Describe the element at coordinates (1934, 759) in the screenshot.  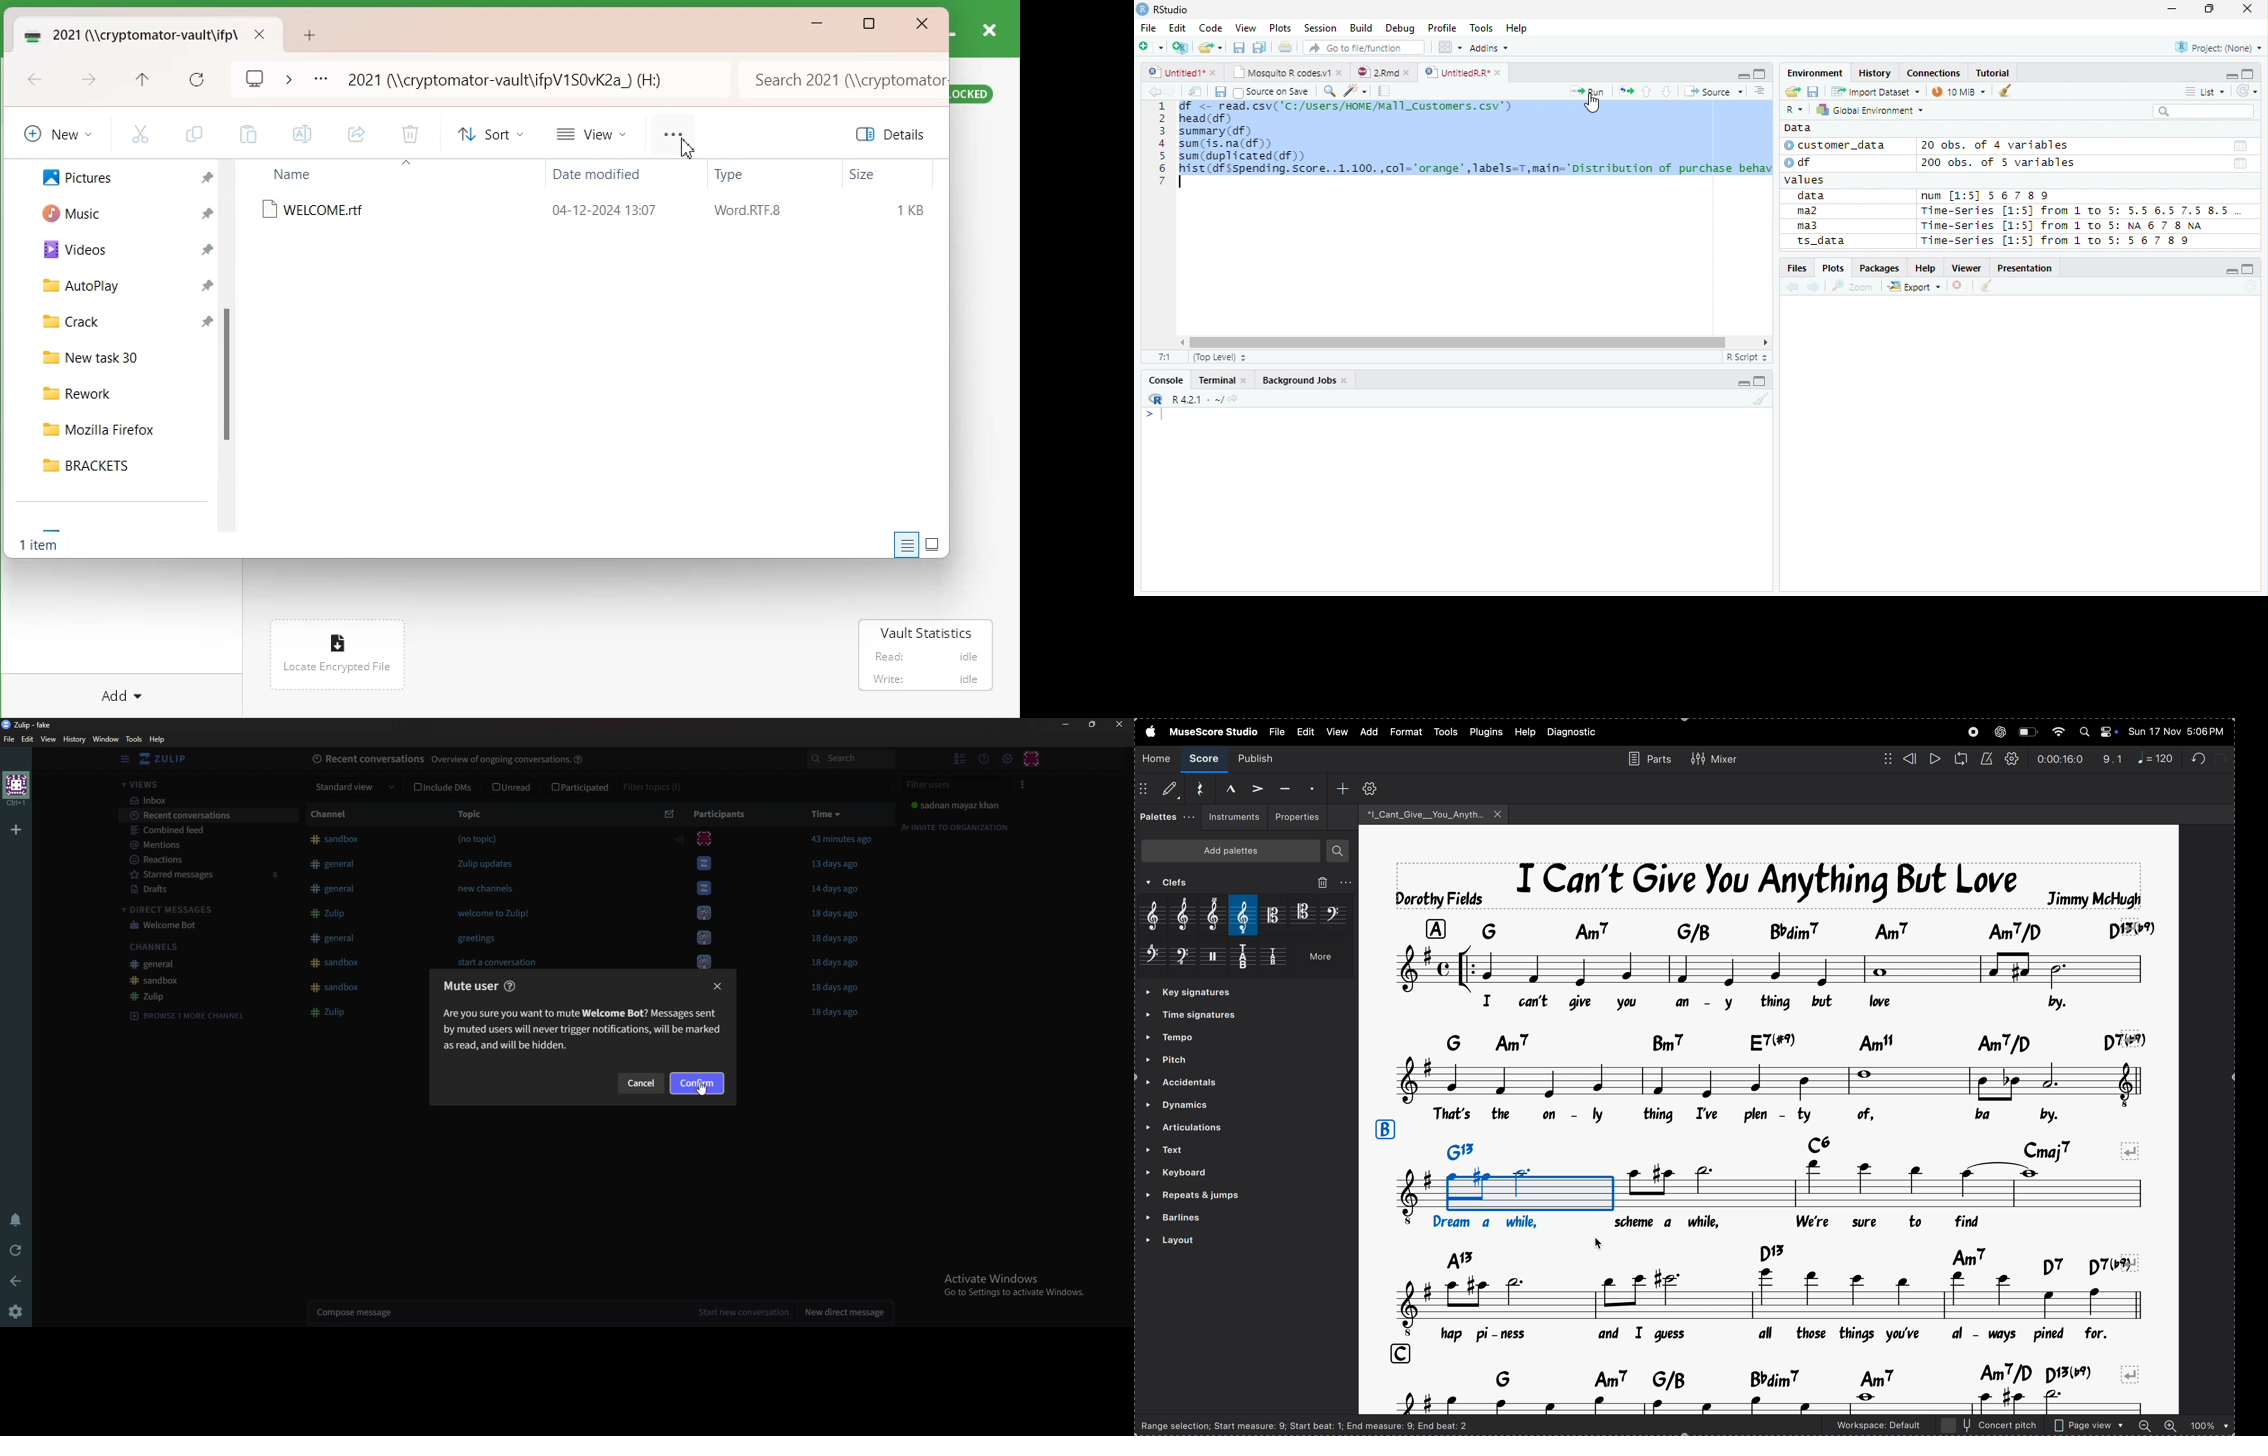
I see `play` at that location.